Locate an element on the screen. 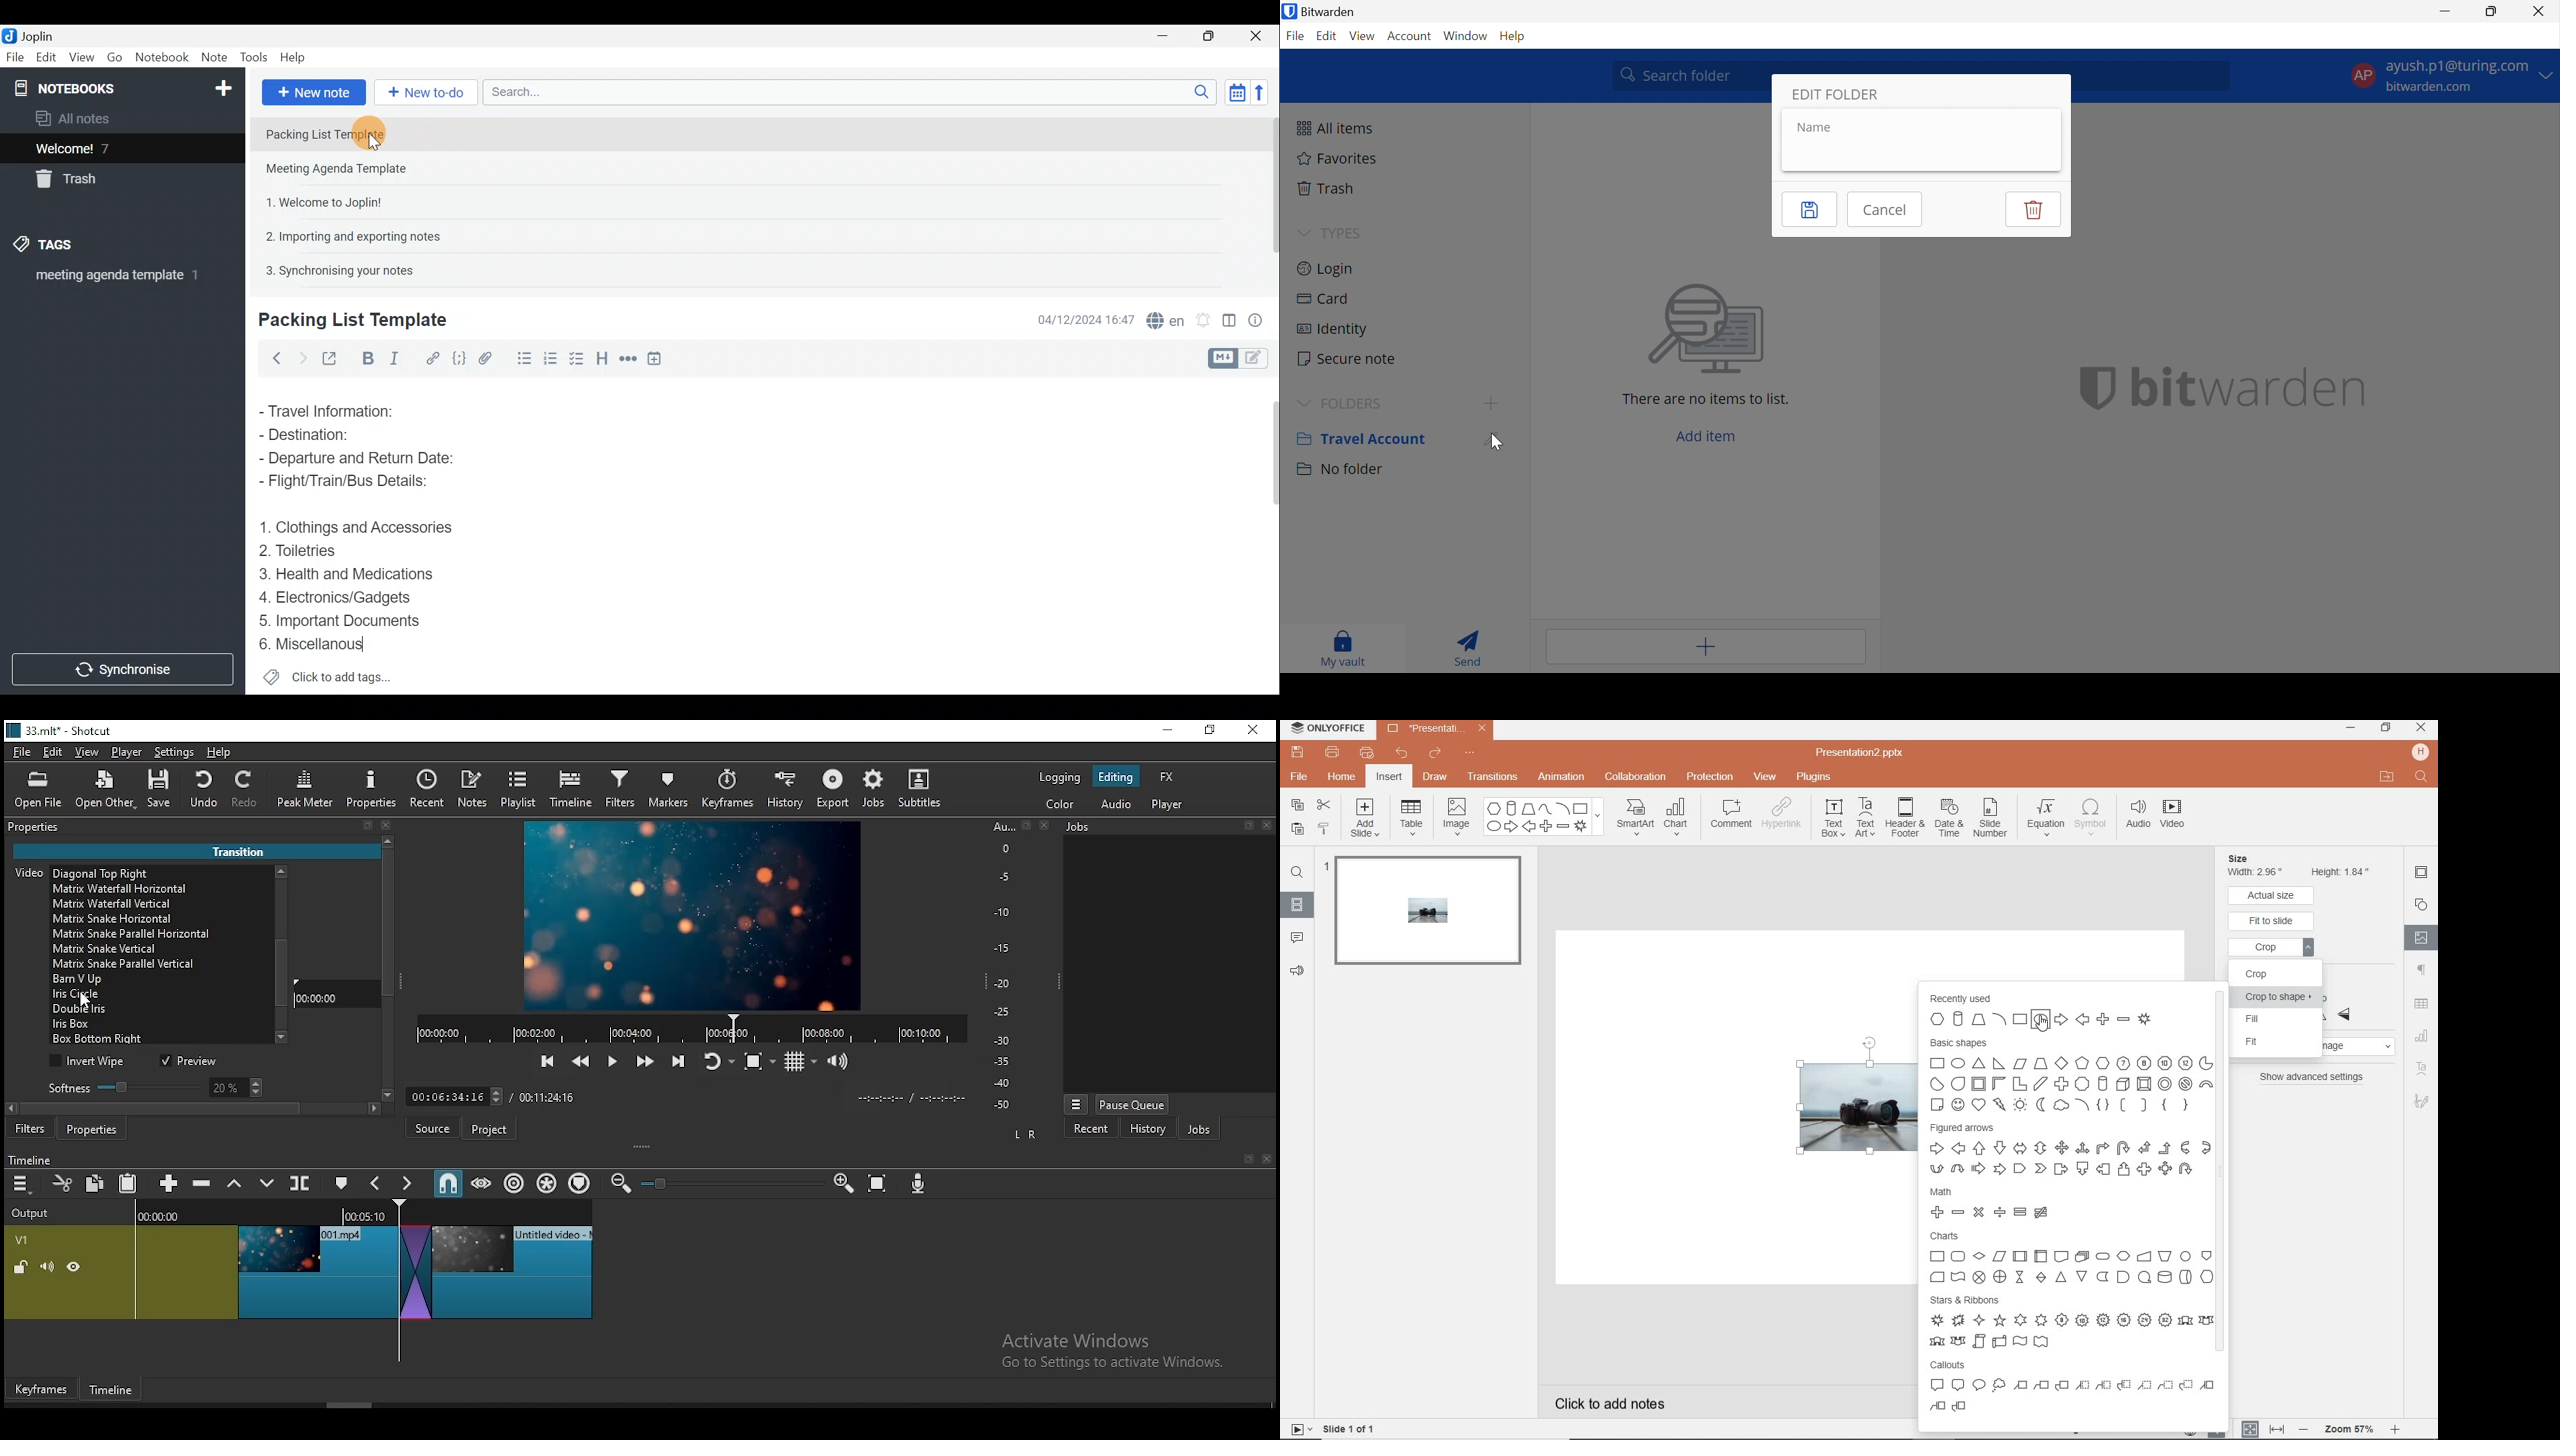 This screenshot has height=1456, width=2576. options is located at coordinates (1076, 1102).